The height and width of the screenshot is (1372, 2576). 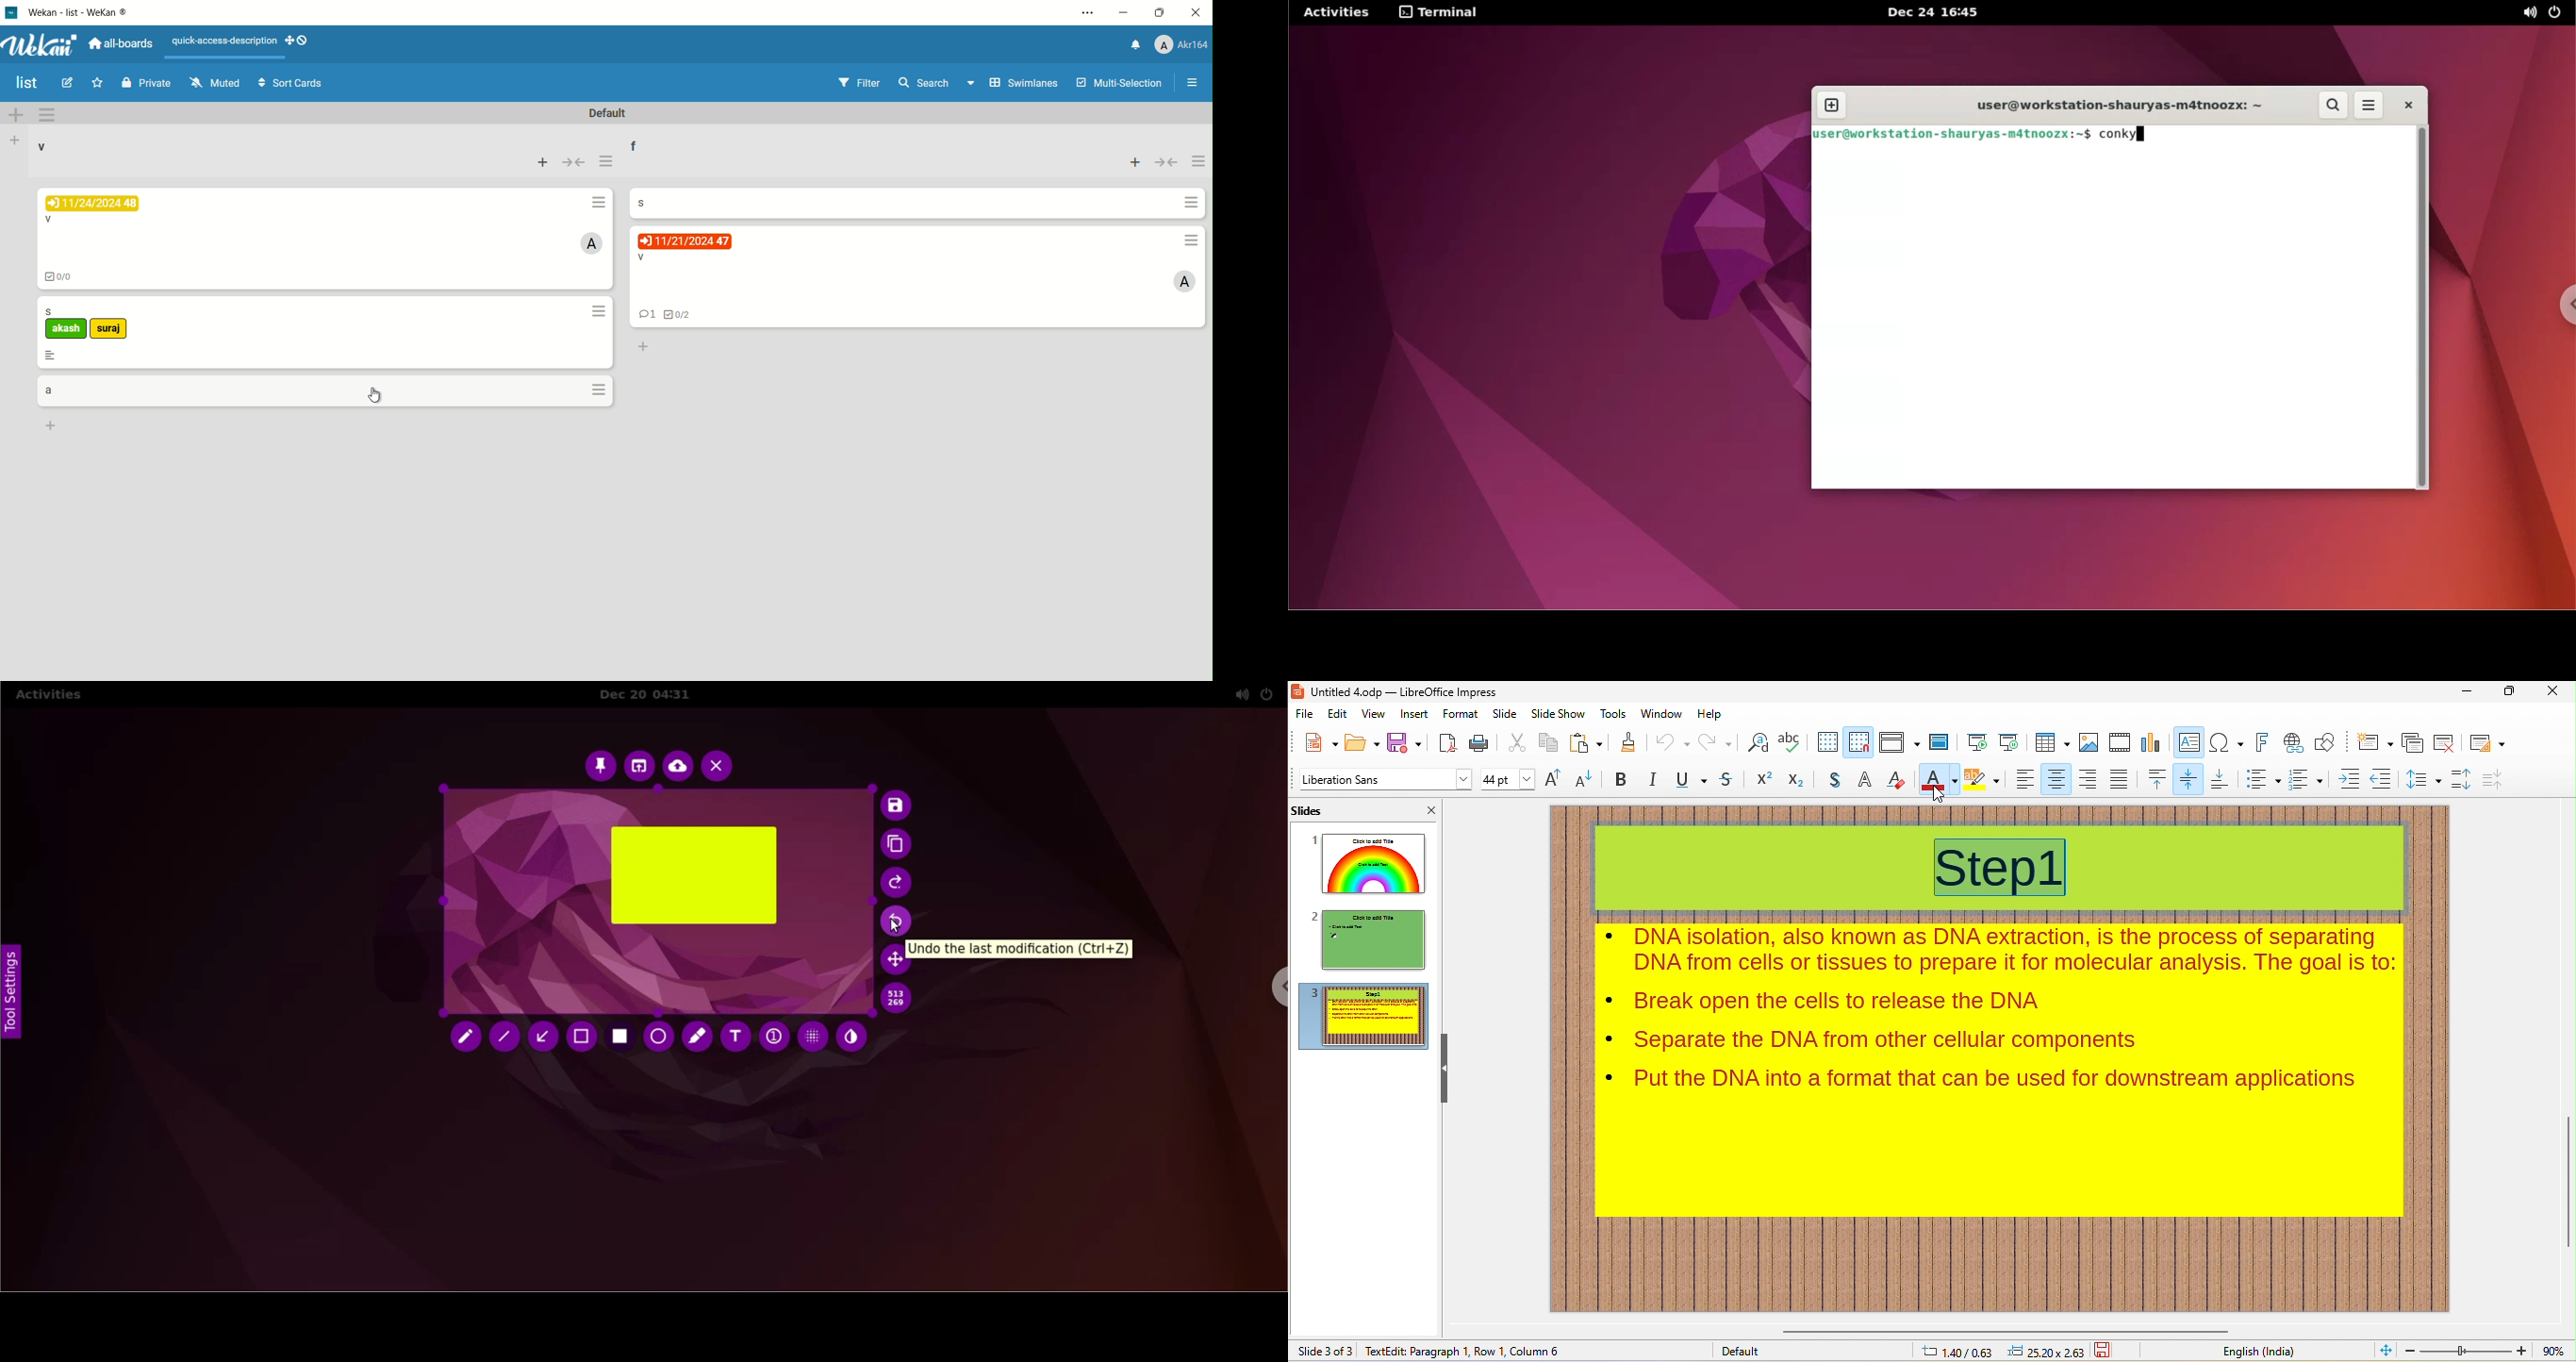 I want to click on card actions, so click(x=602, y=389).